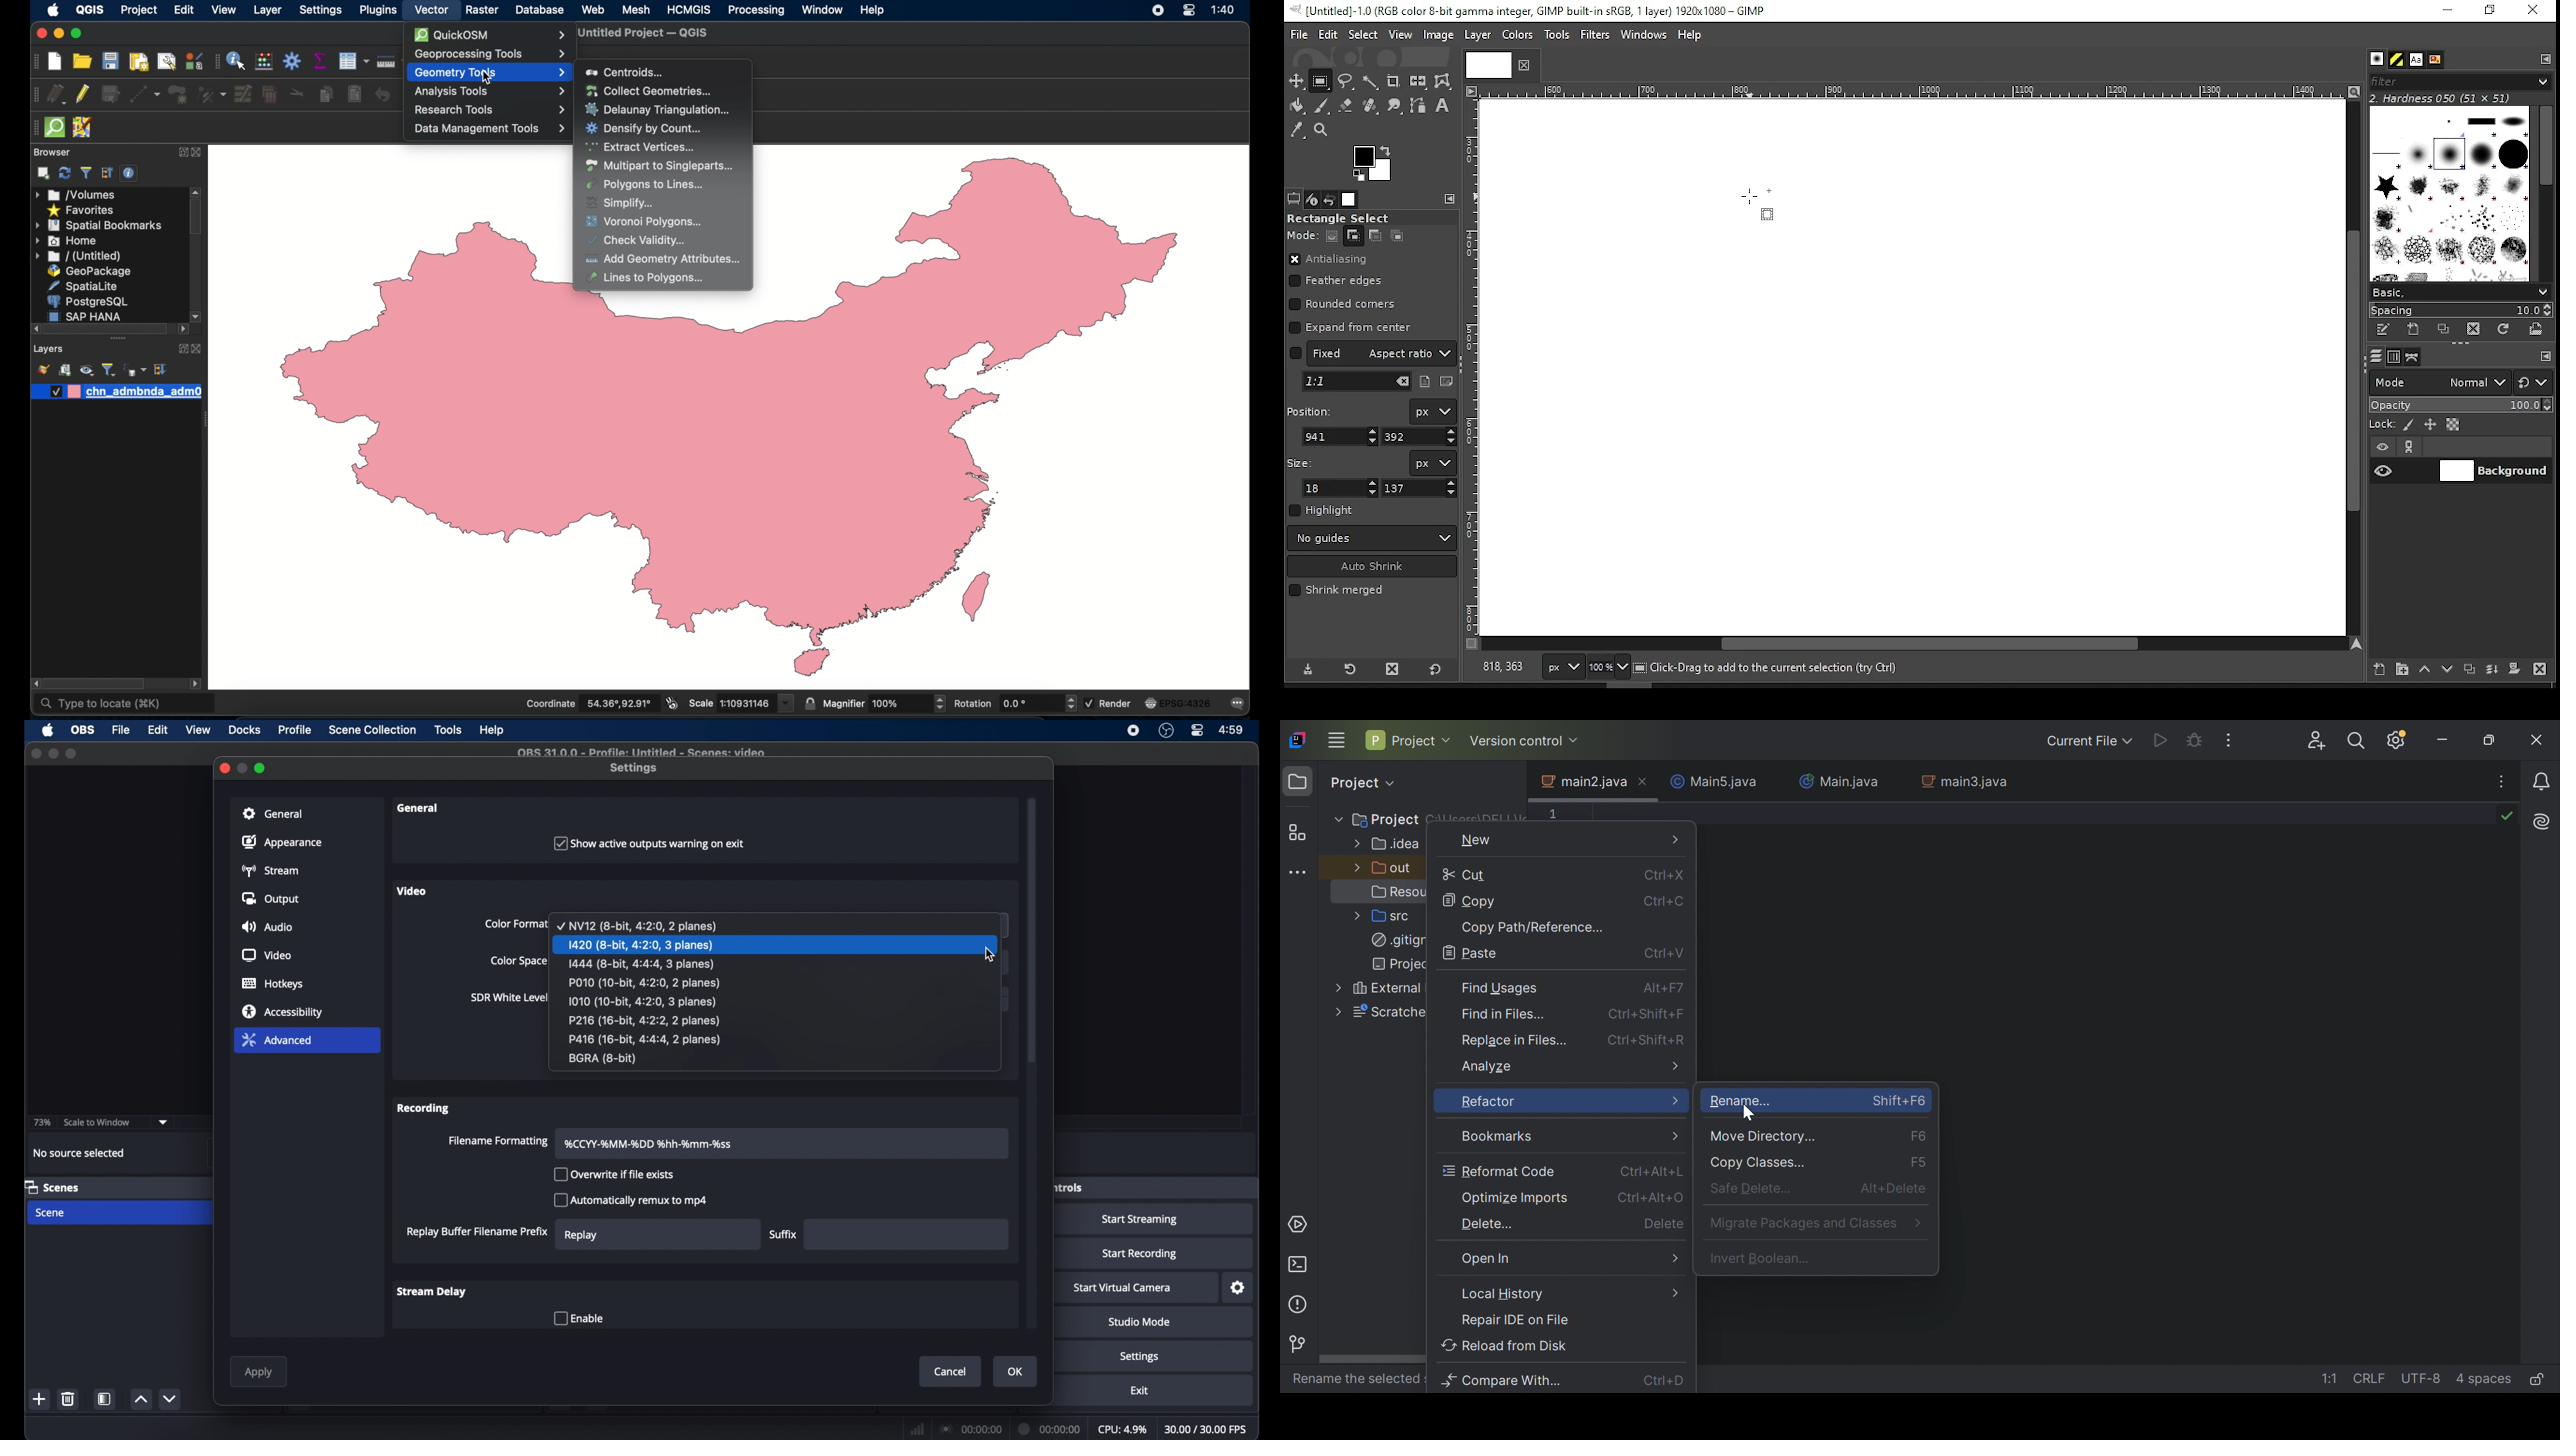 The width and height of the screenshot is (2576, 1456). What do you see at coordinates (283, 842) in the screenshot?
I see `appearance` at bounding box center [283, 842].